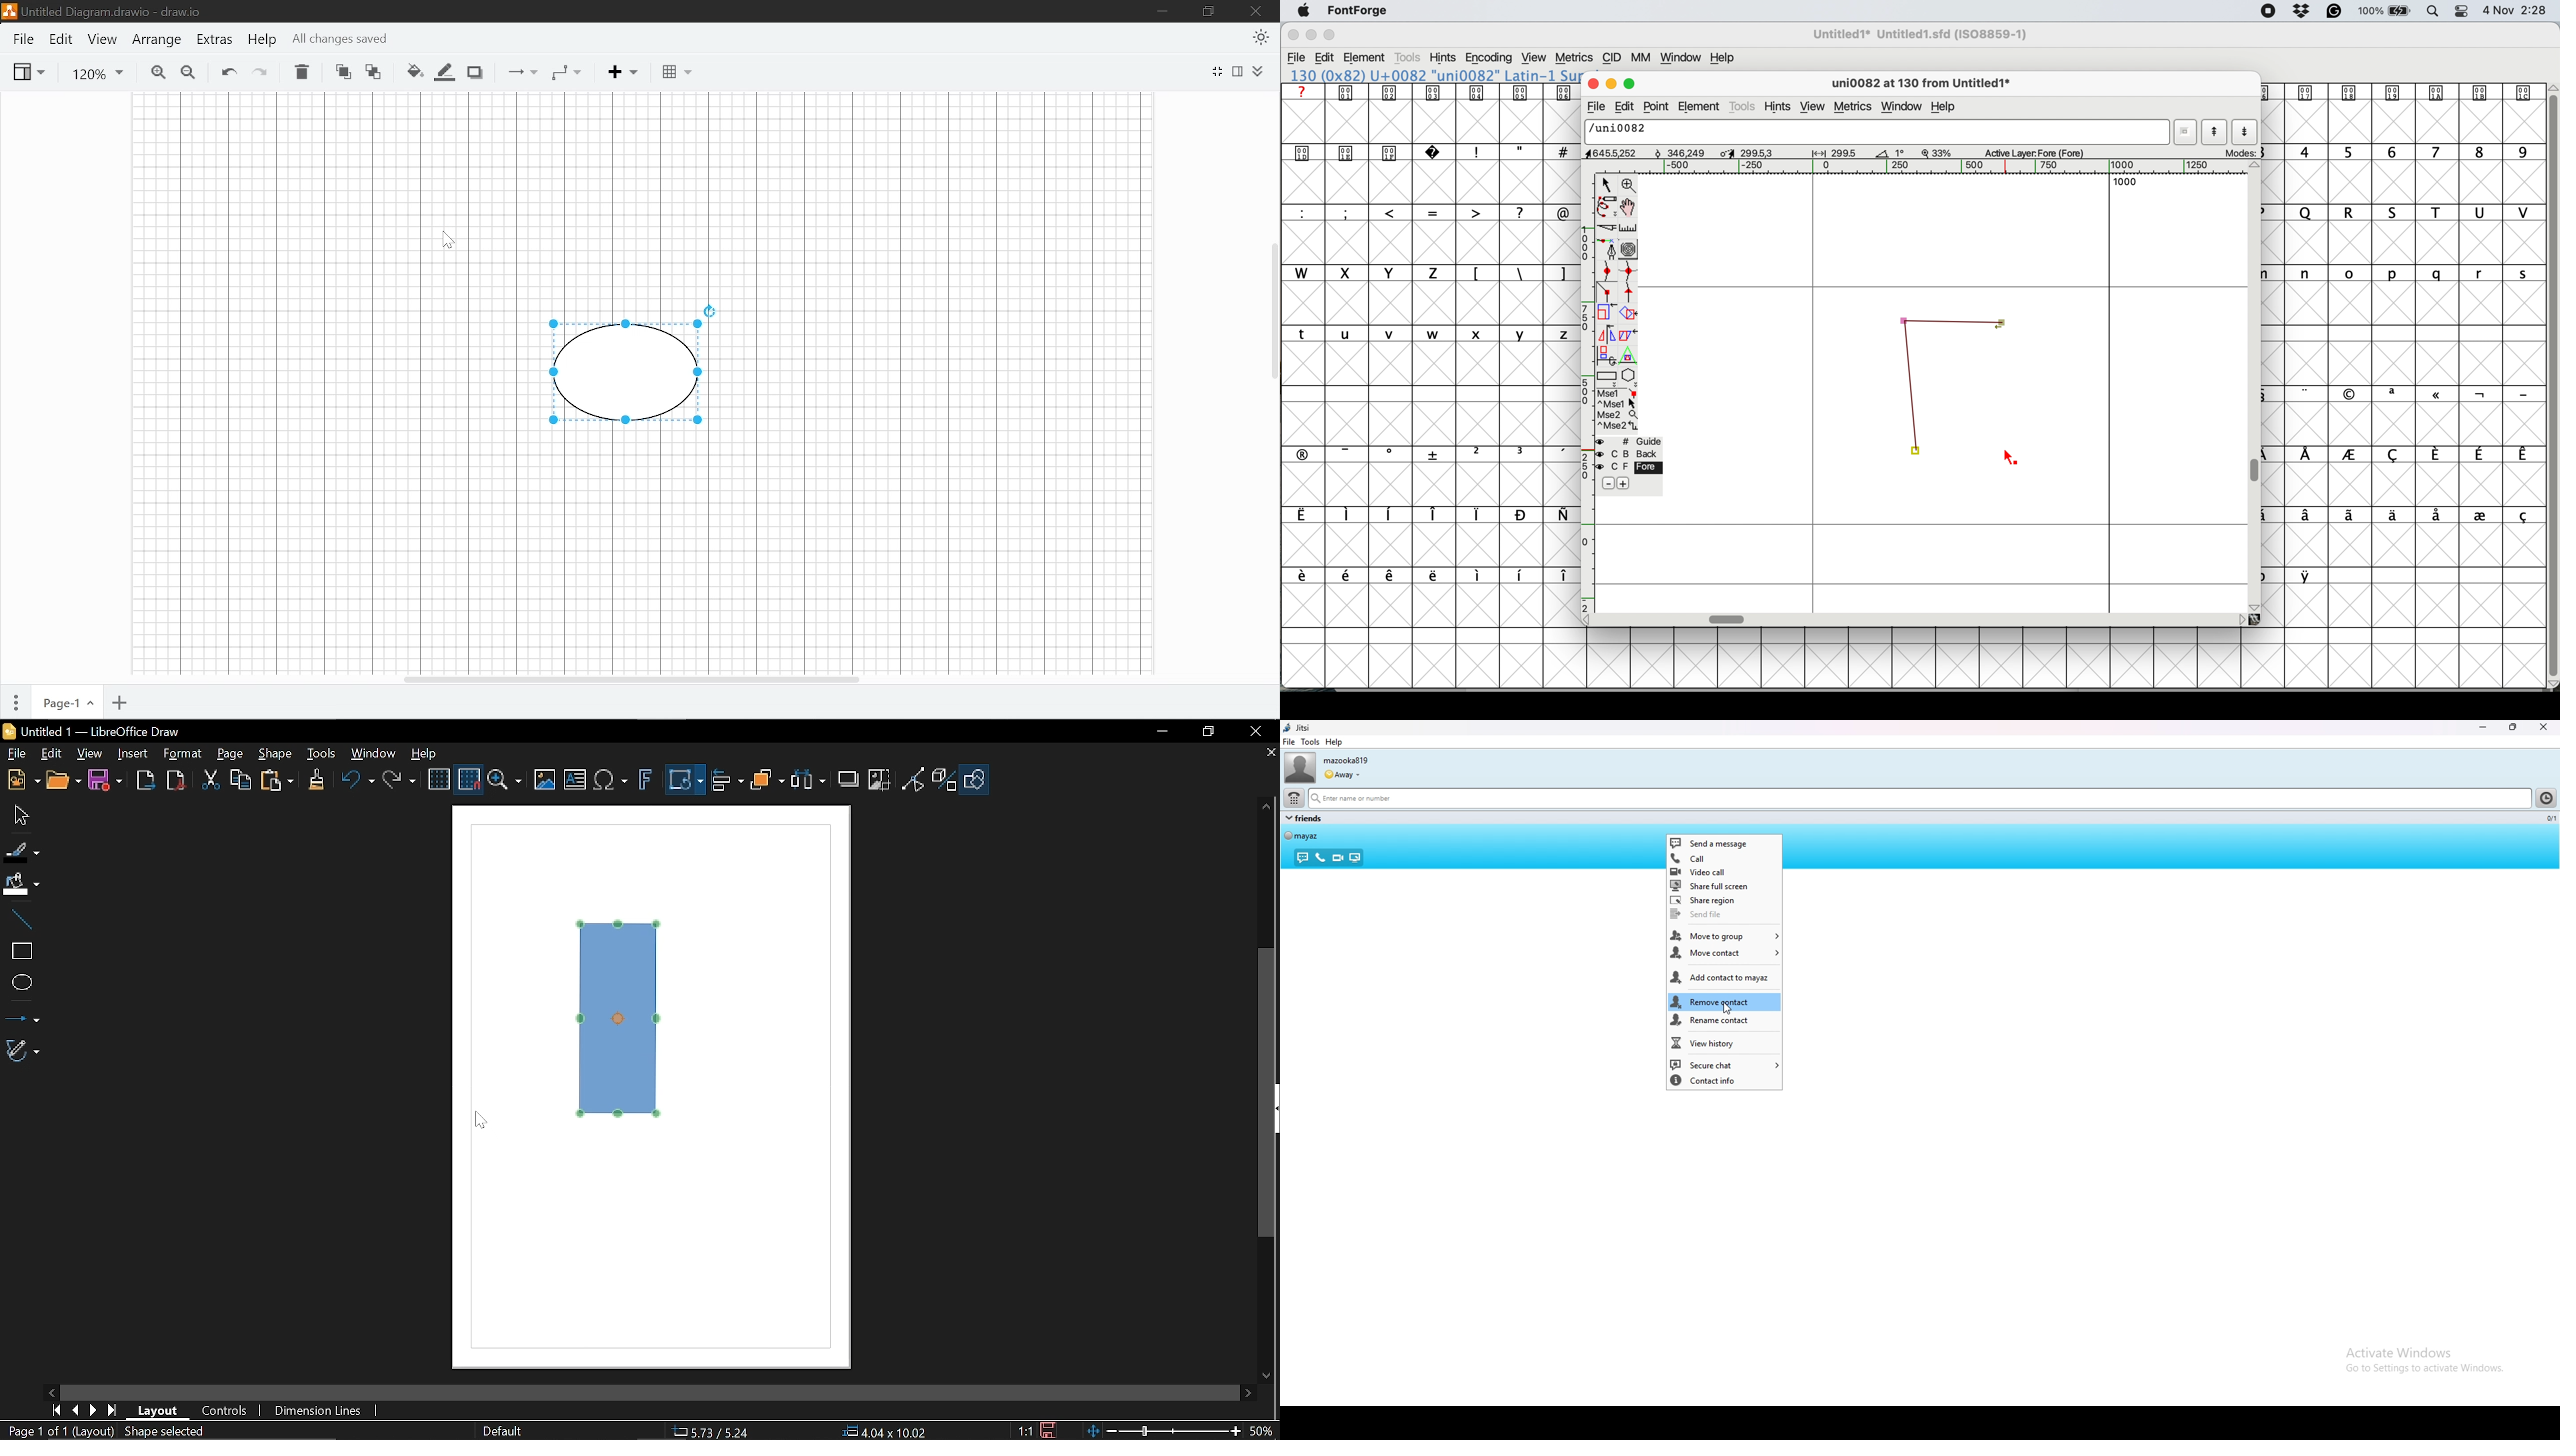  I want to click on flip the selection, so click(1605, 335).